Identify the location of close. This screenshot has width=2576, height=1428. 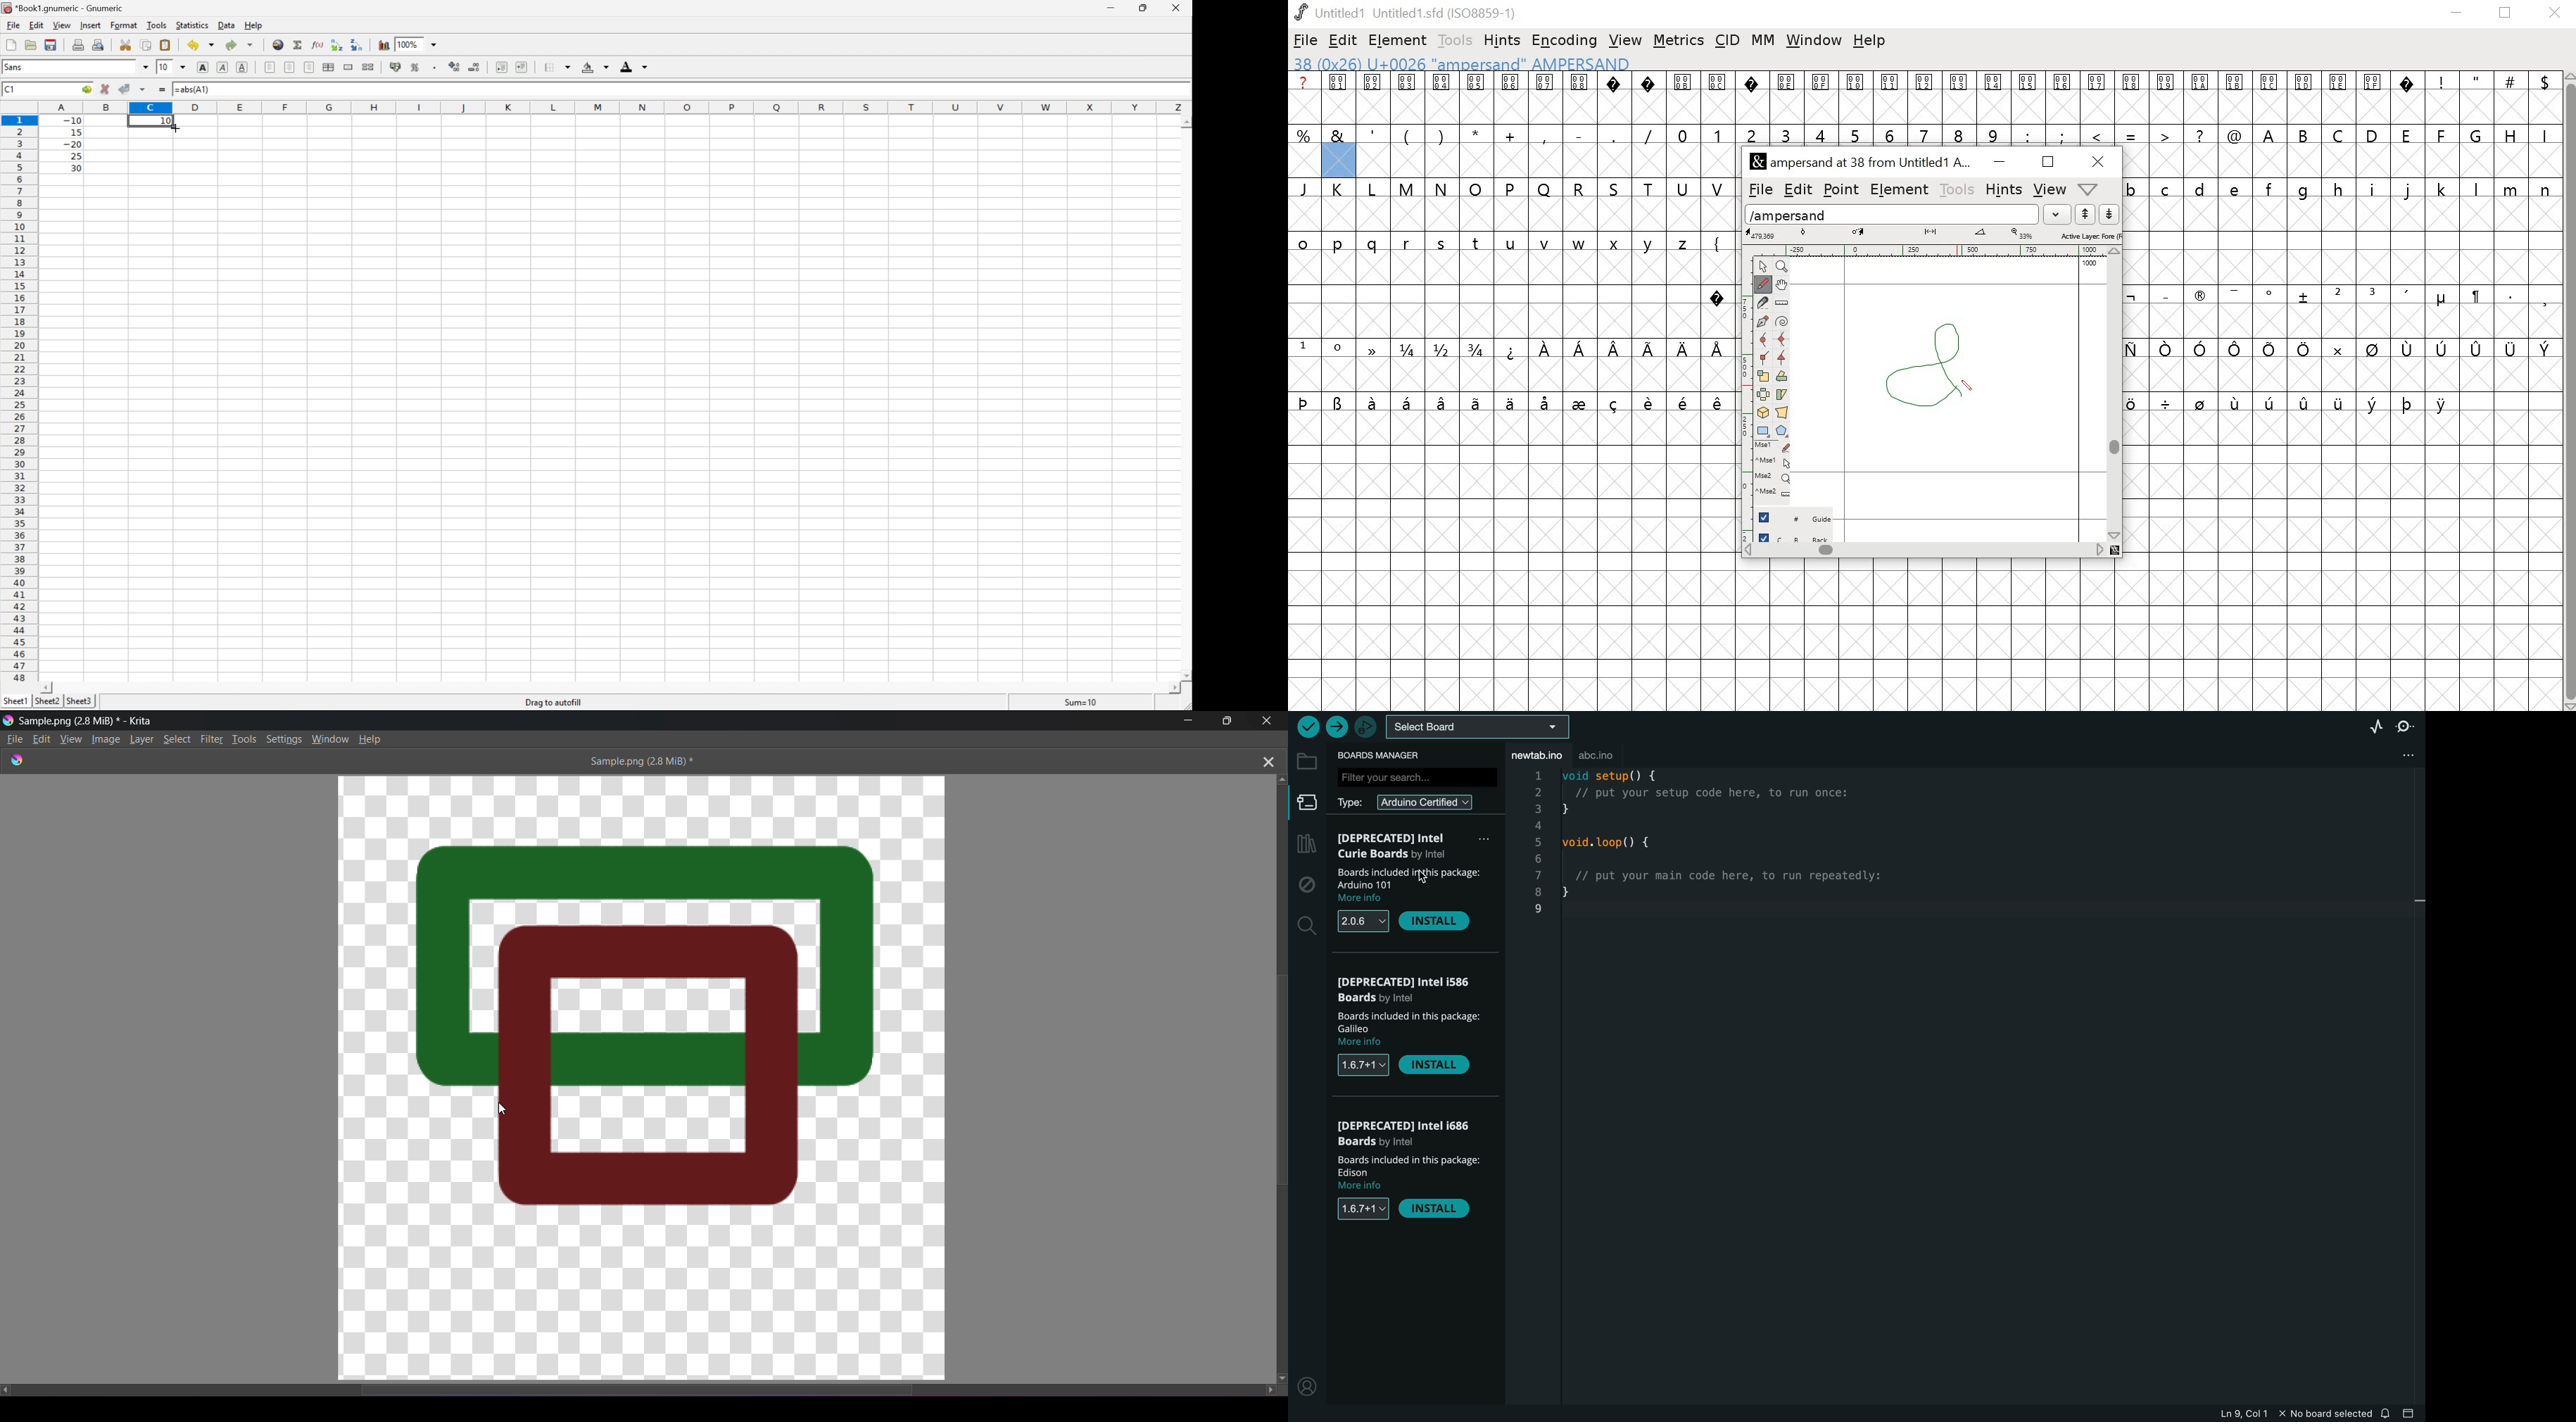
(2557, 13).